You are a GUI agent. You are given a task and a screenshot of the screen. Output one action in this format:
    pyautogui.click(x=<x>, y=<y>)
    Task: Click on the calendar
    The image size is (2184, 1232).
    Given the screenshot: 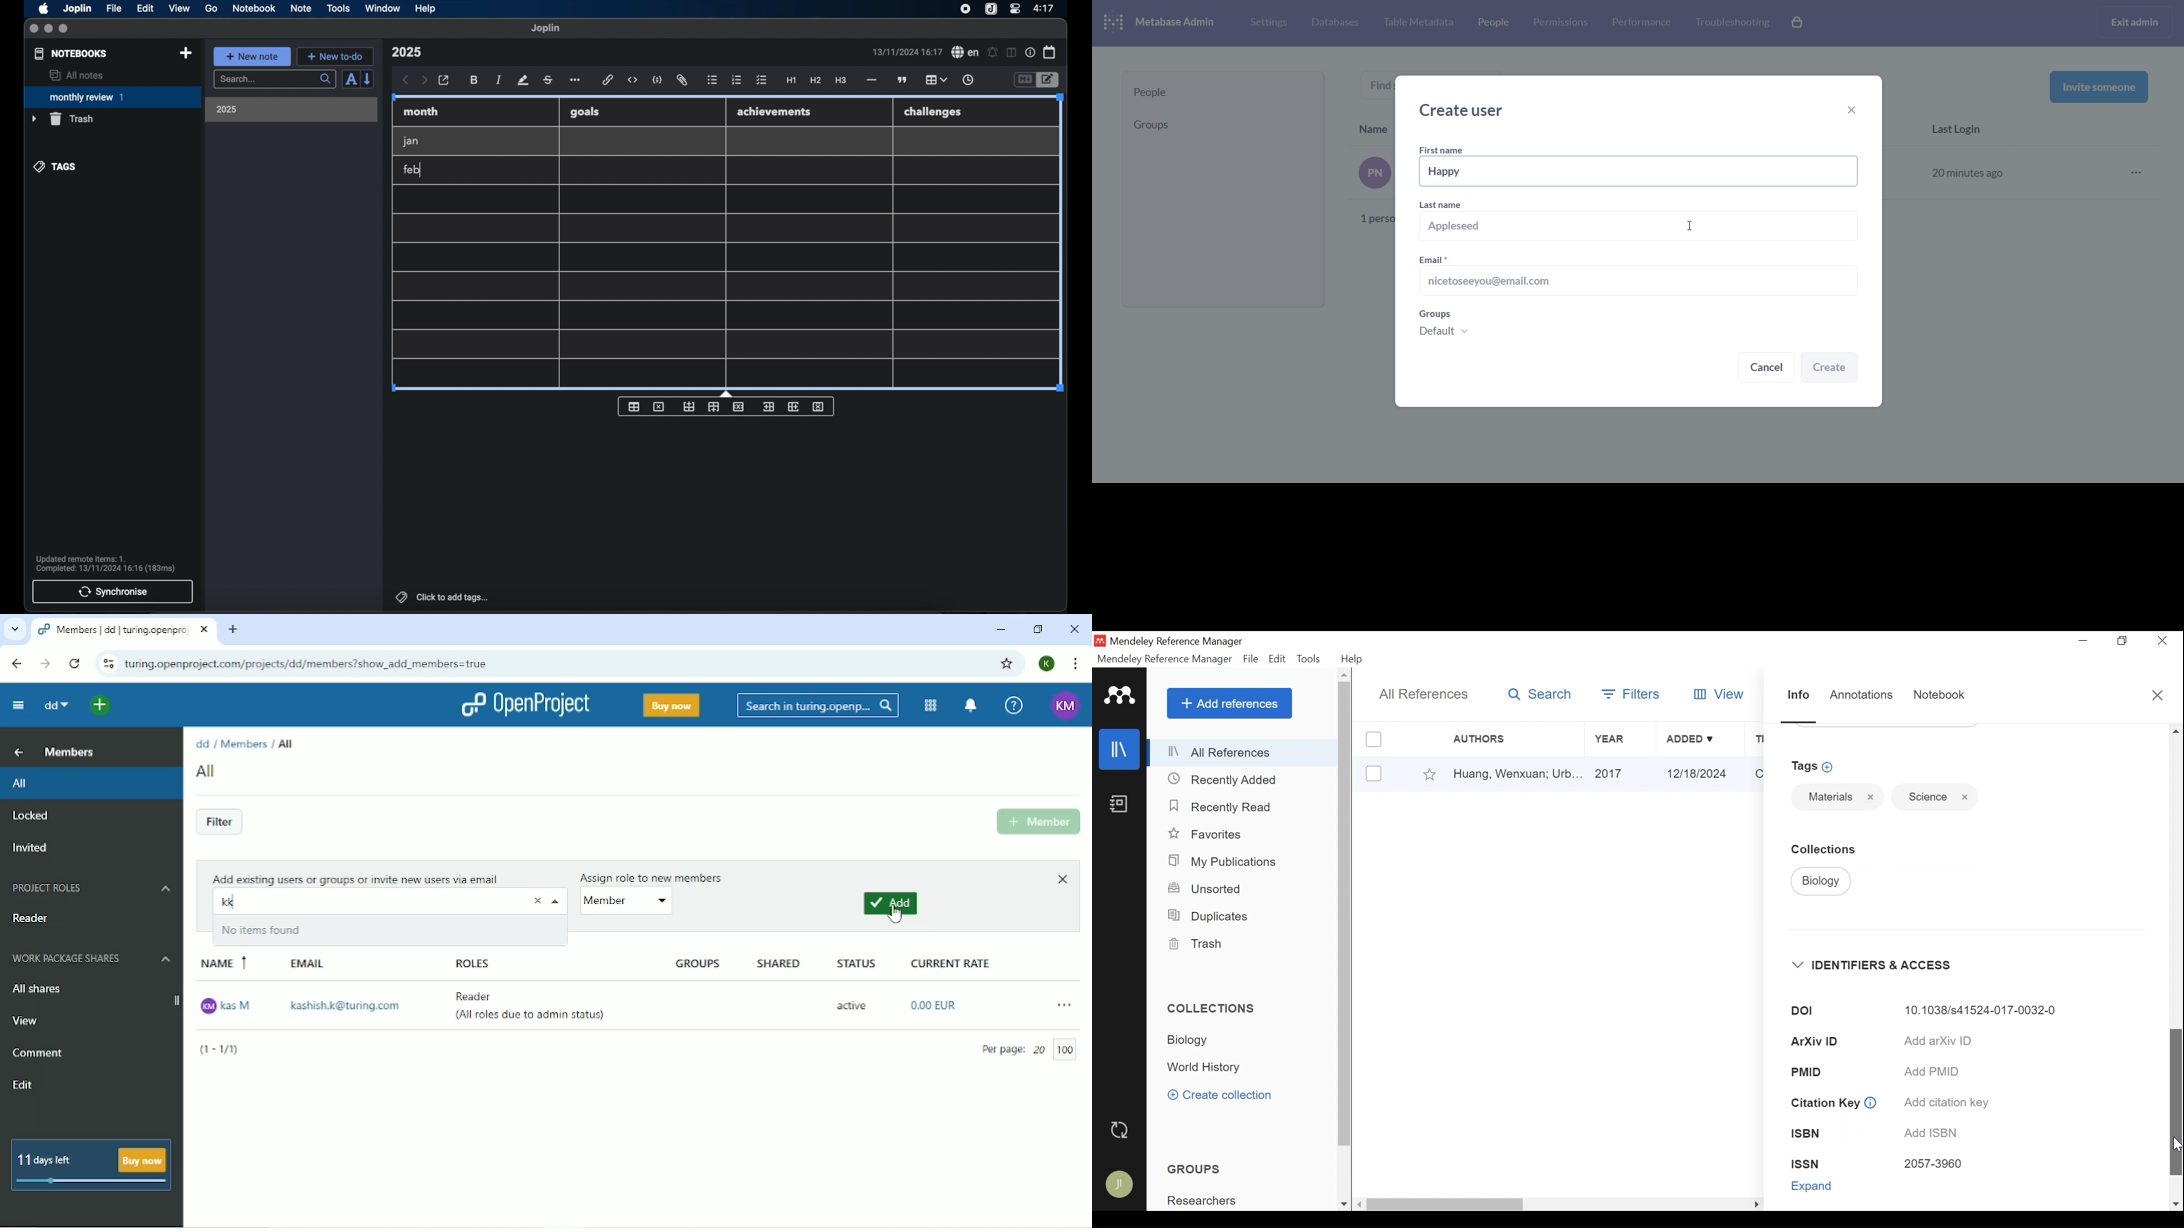 What is the action you would take?
    pyautogui.click(x=1051, y=52)
    